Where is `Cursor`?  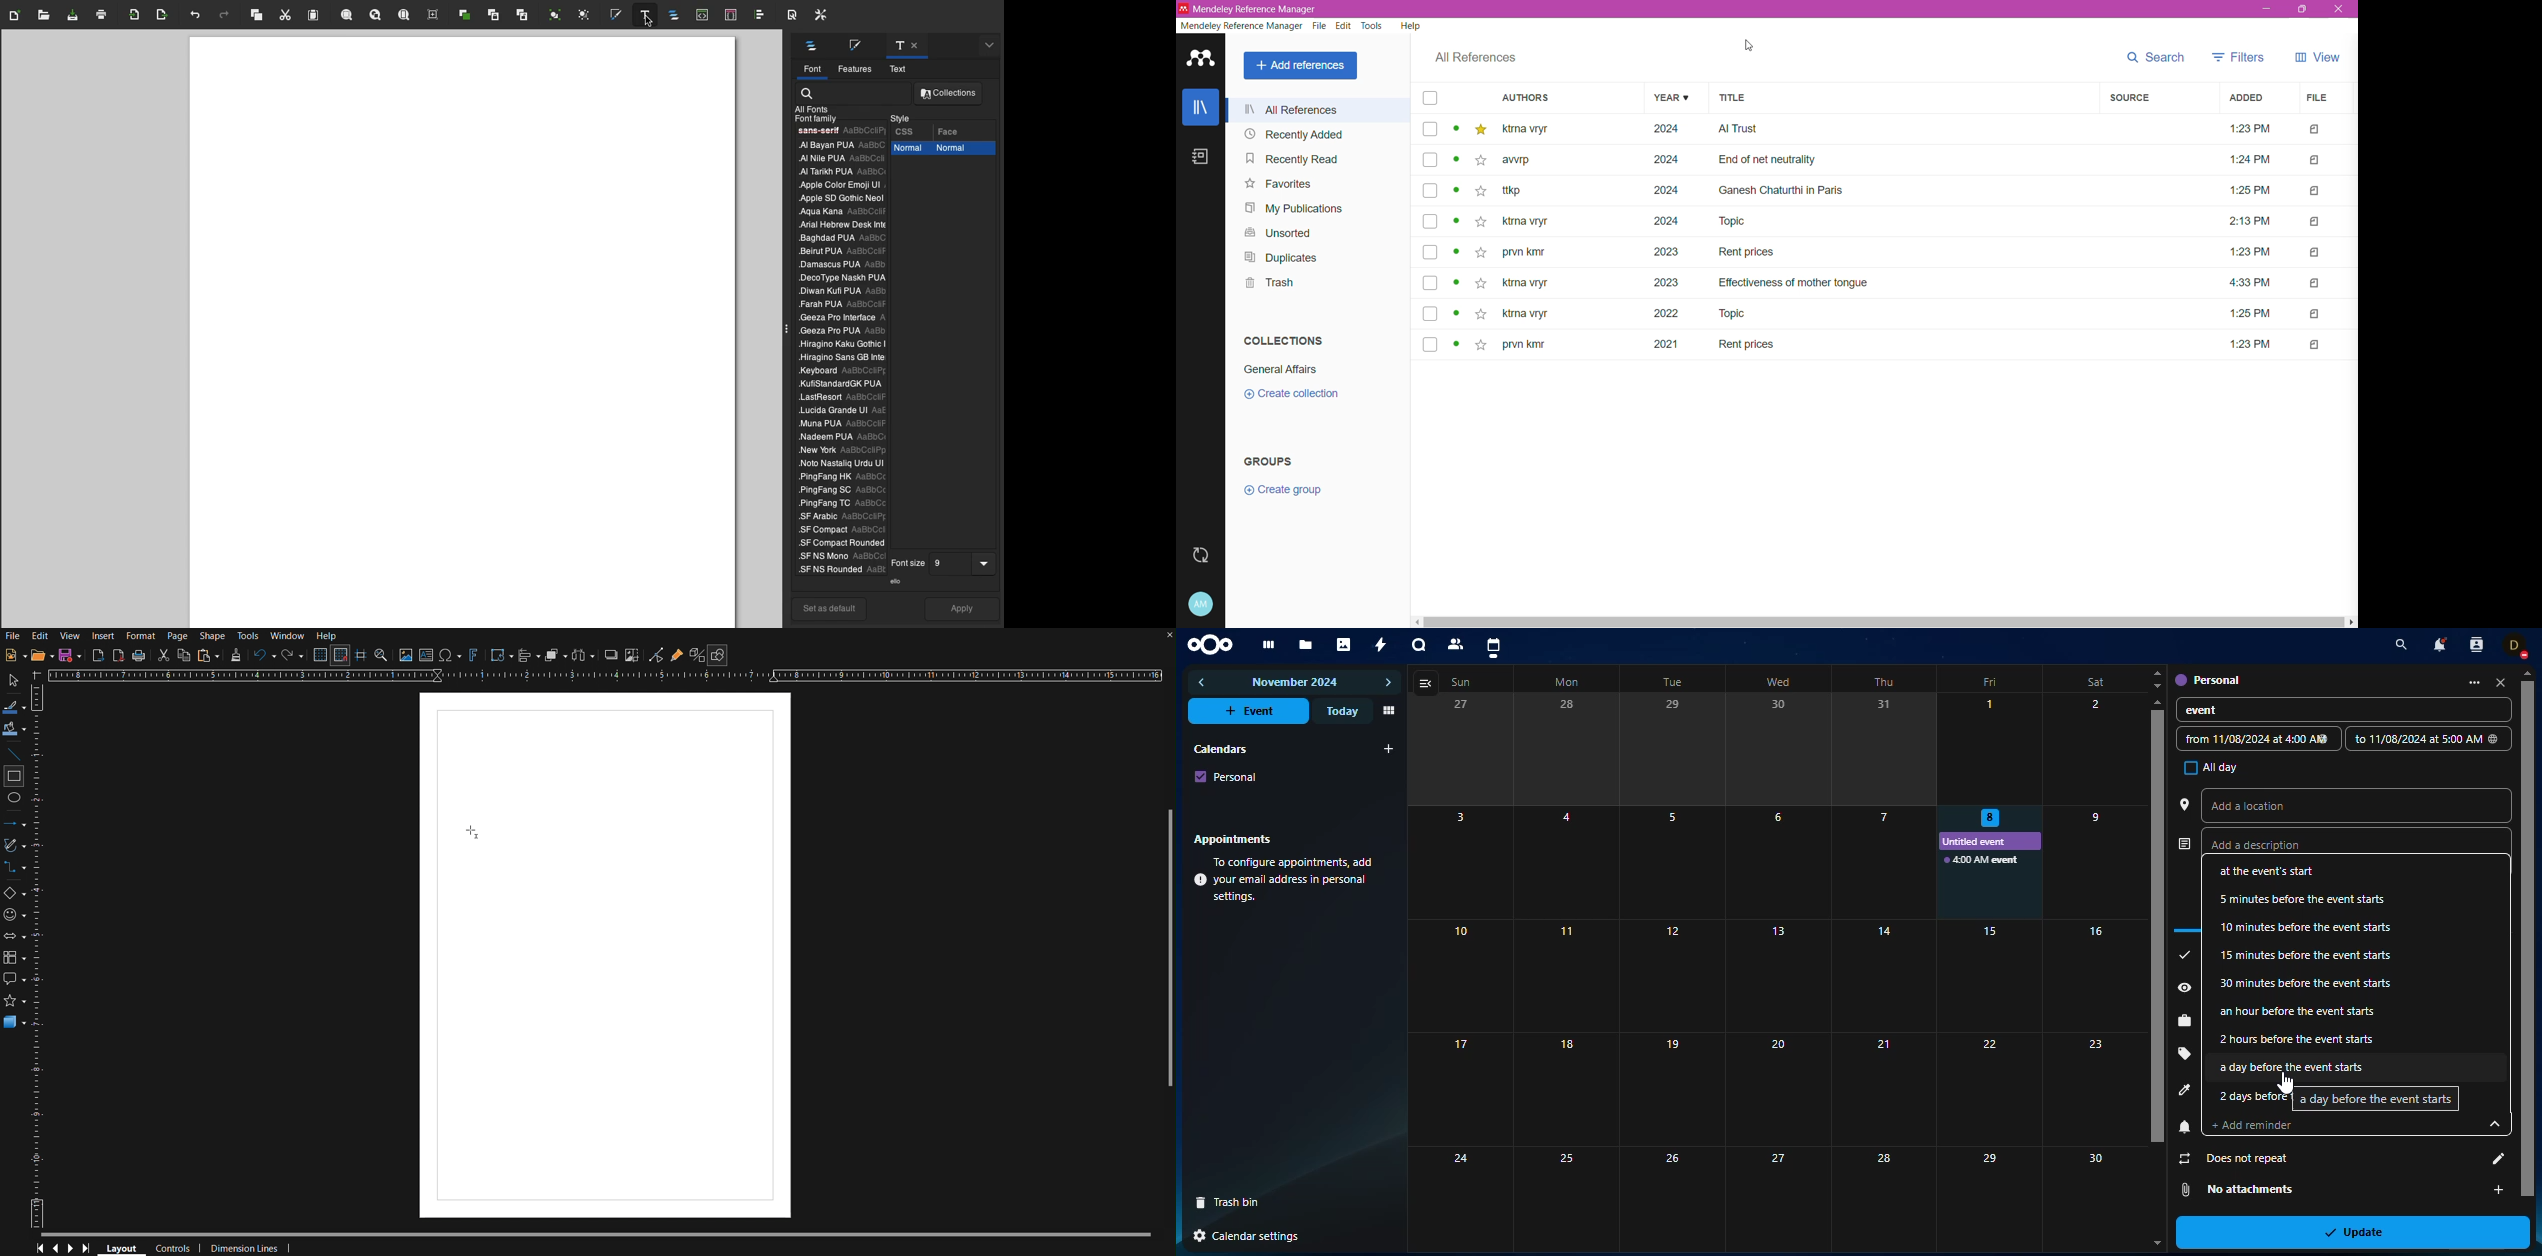 Cursor is located at coordinates (472, 831).